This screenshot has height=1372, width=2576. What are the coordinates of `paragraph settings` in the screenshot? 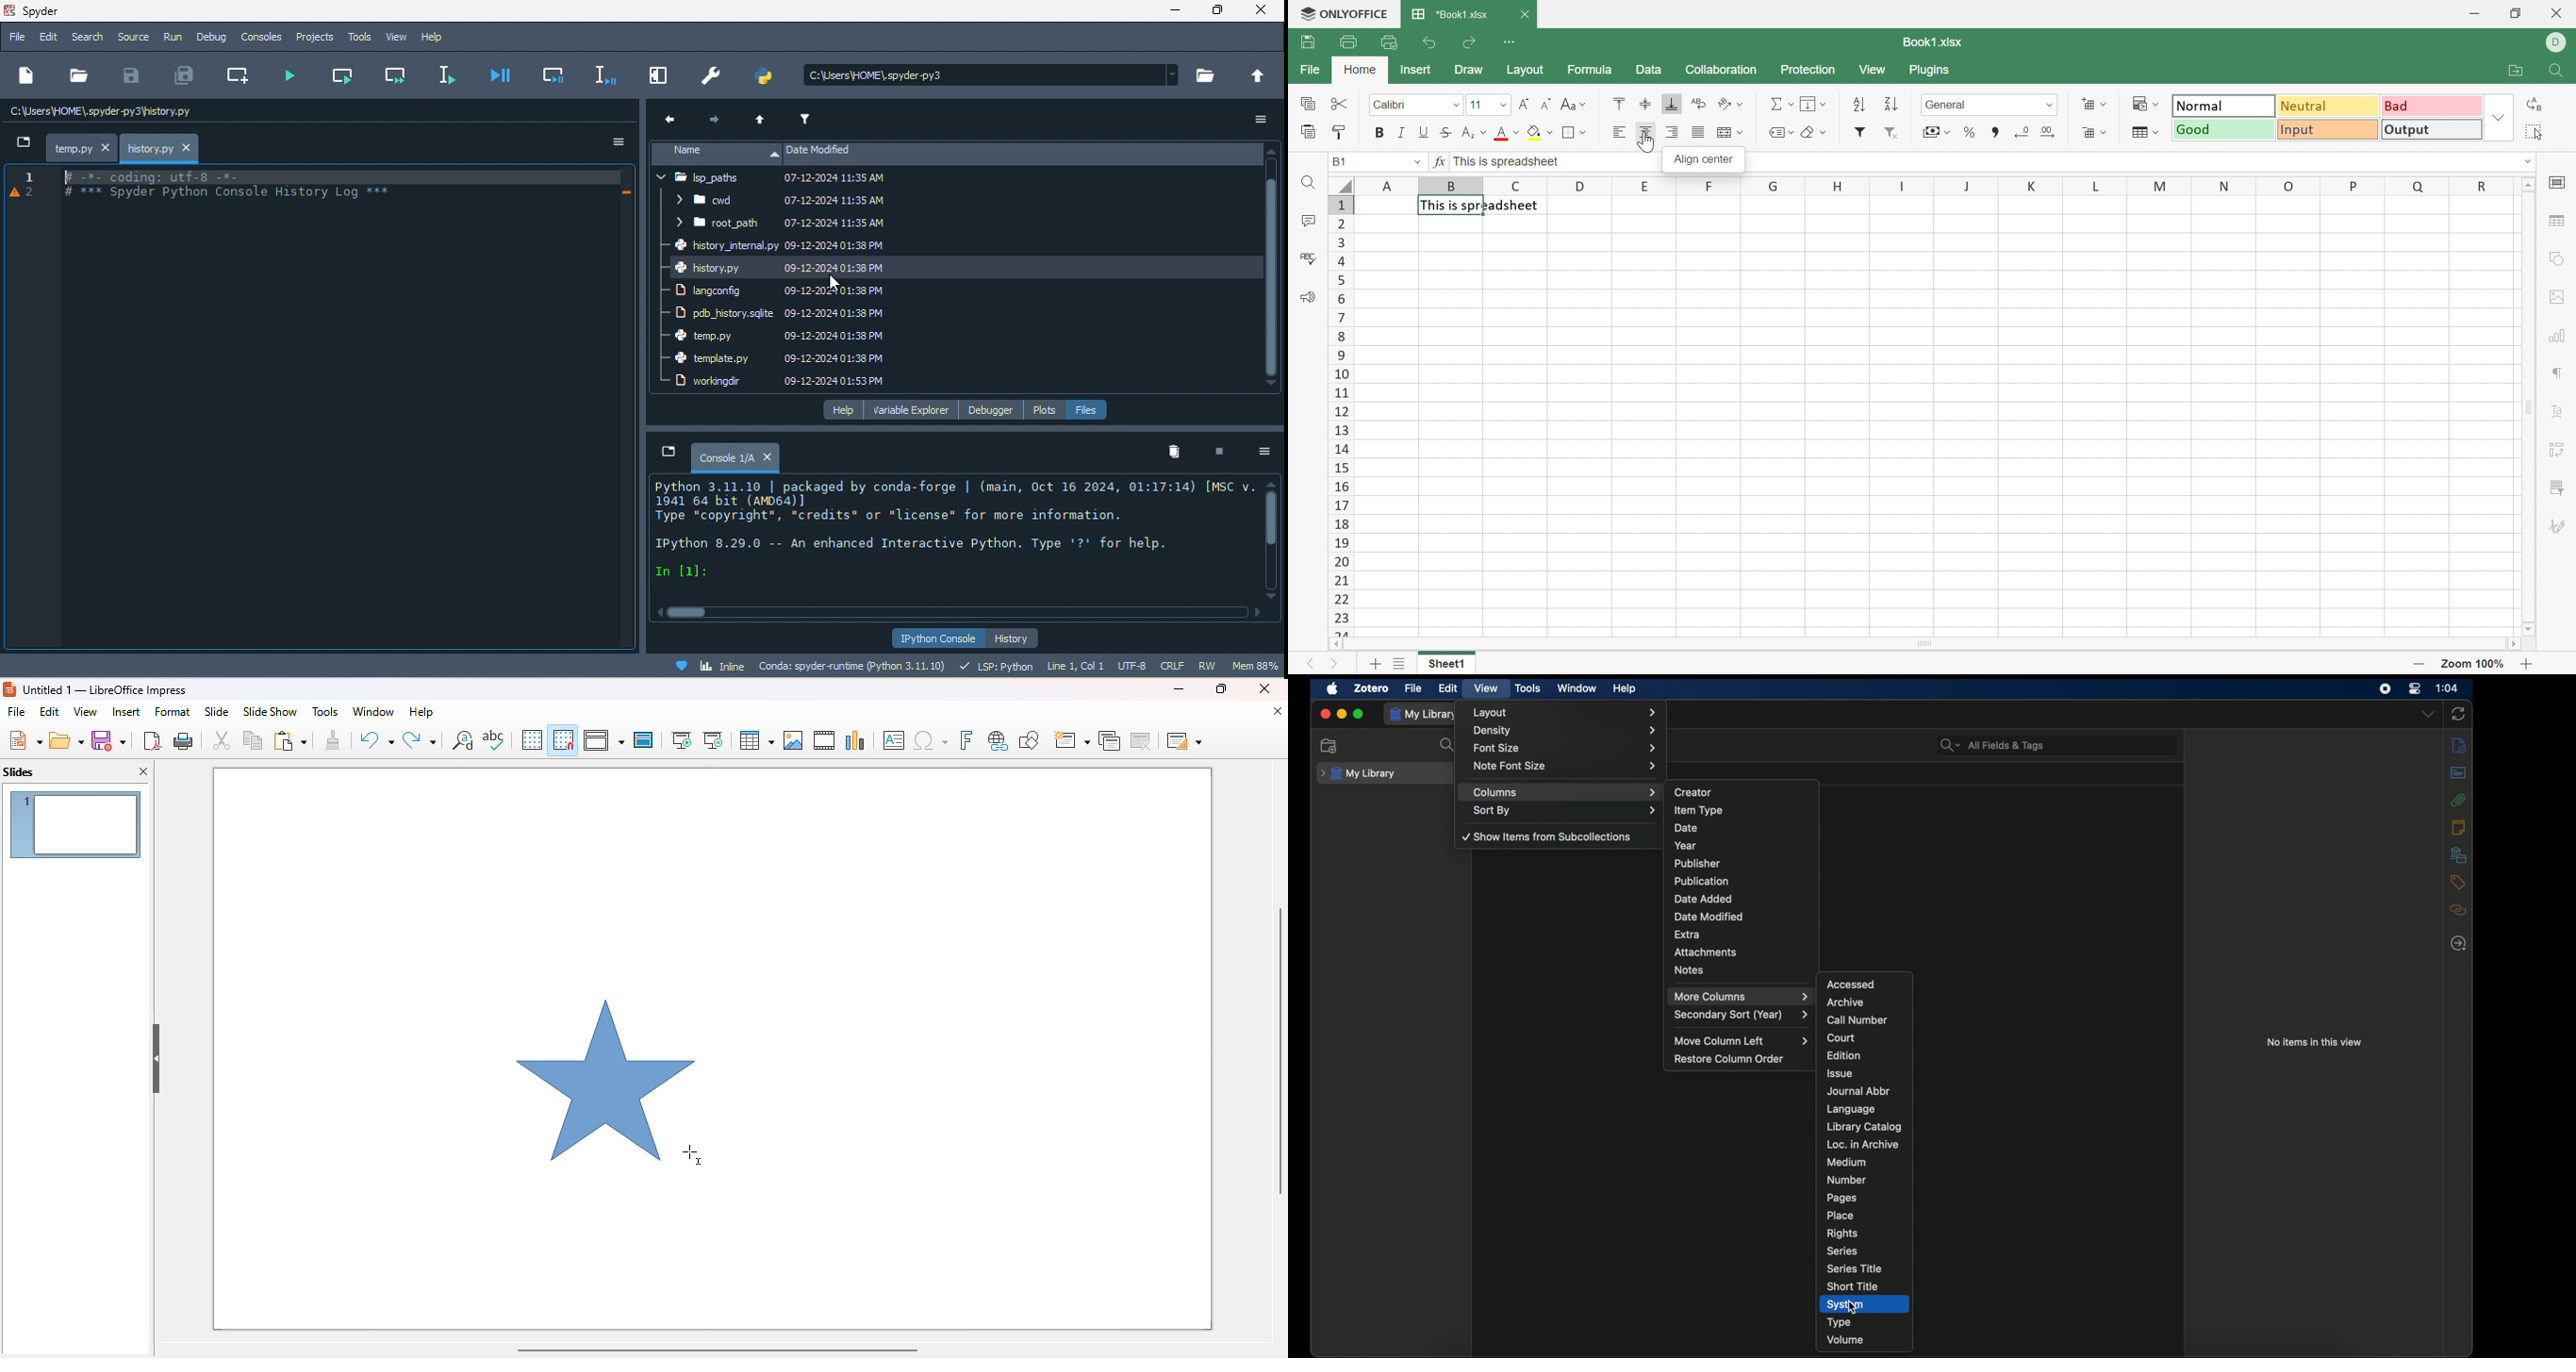 It's located at (2559, 372).